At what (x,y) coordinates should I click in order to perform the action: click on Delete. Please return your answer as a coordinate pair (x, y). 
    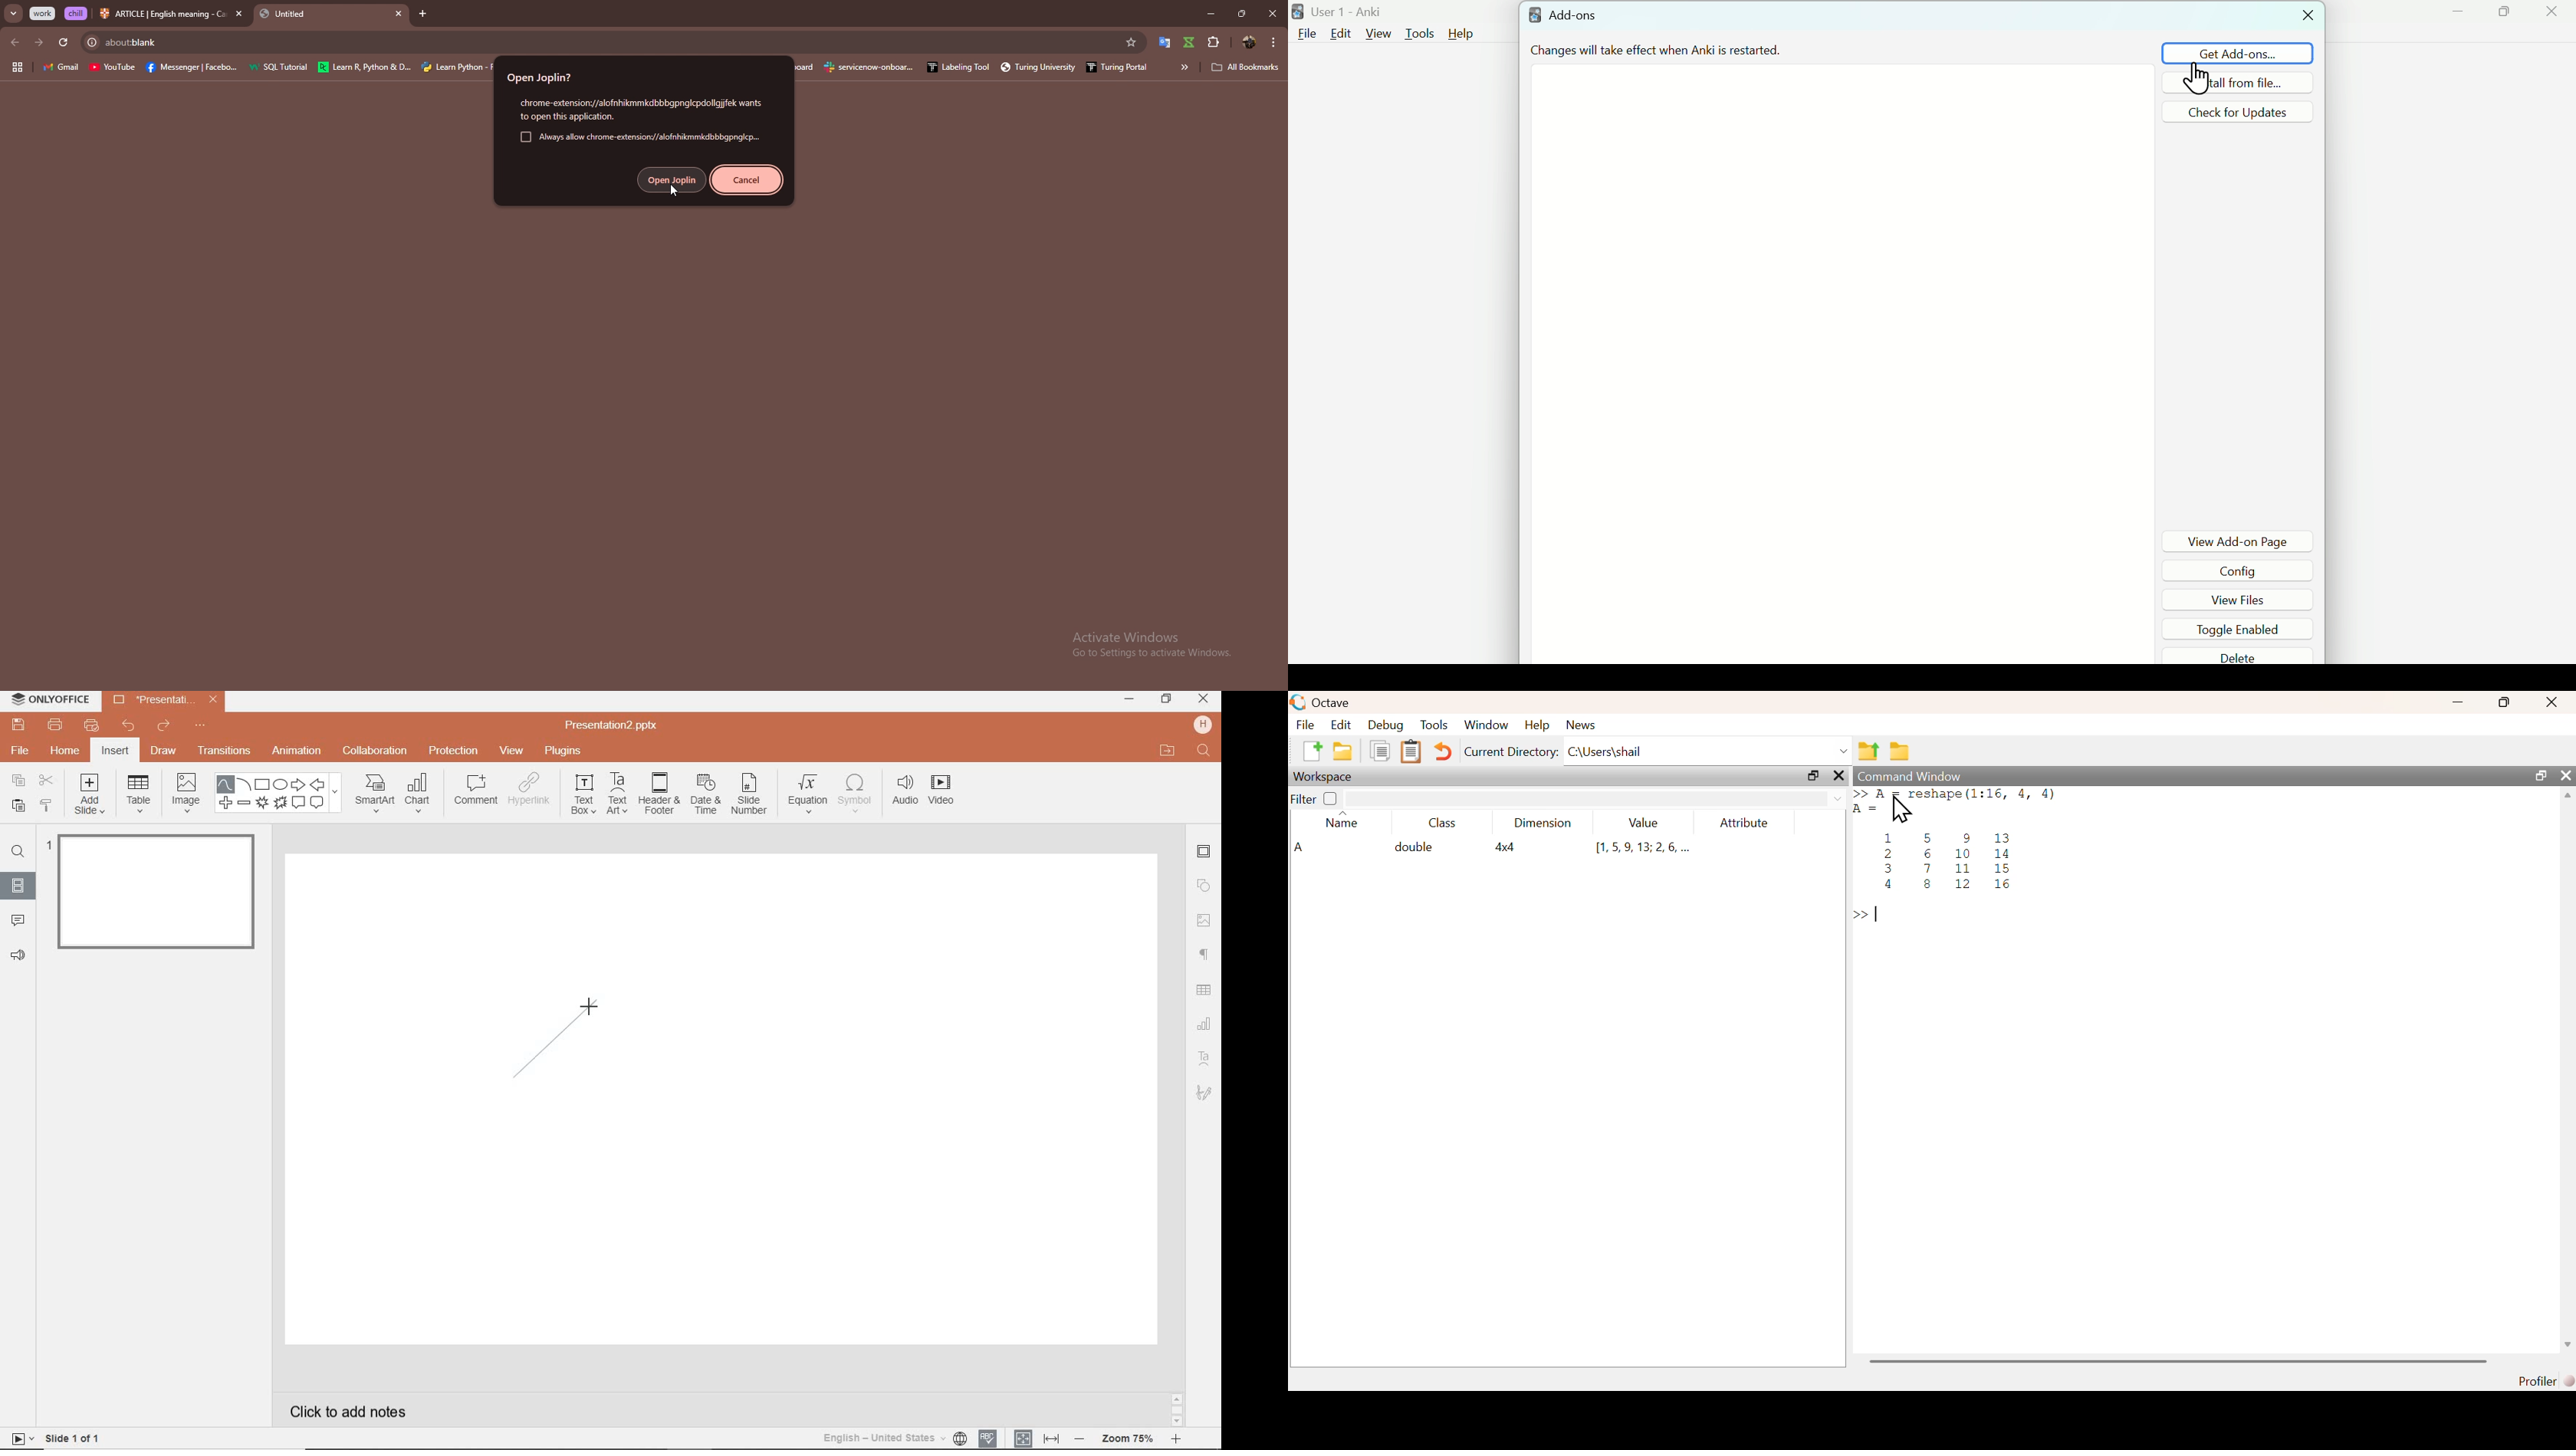
    Looking at the image, I should click on (2241, 656).